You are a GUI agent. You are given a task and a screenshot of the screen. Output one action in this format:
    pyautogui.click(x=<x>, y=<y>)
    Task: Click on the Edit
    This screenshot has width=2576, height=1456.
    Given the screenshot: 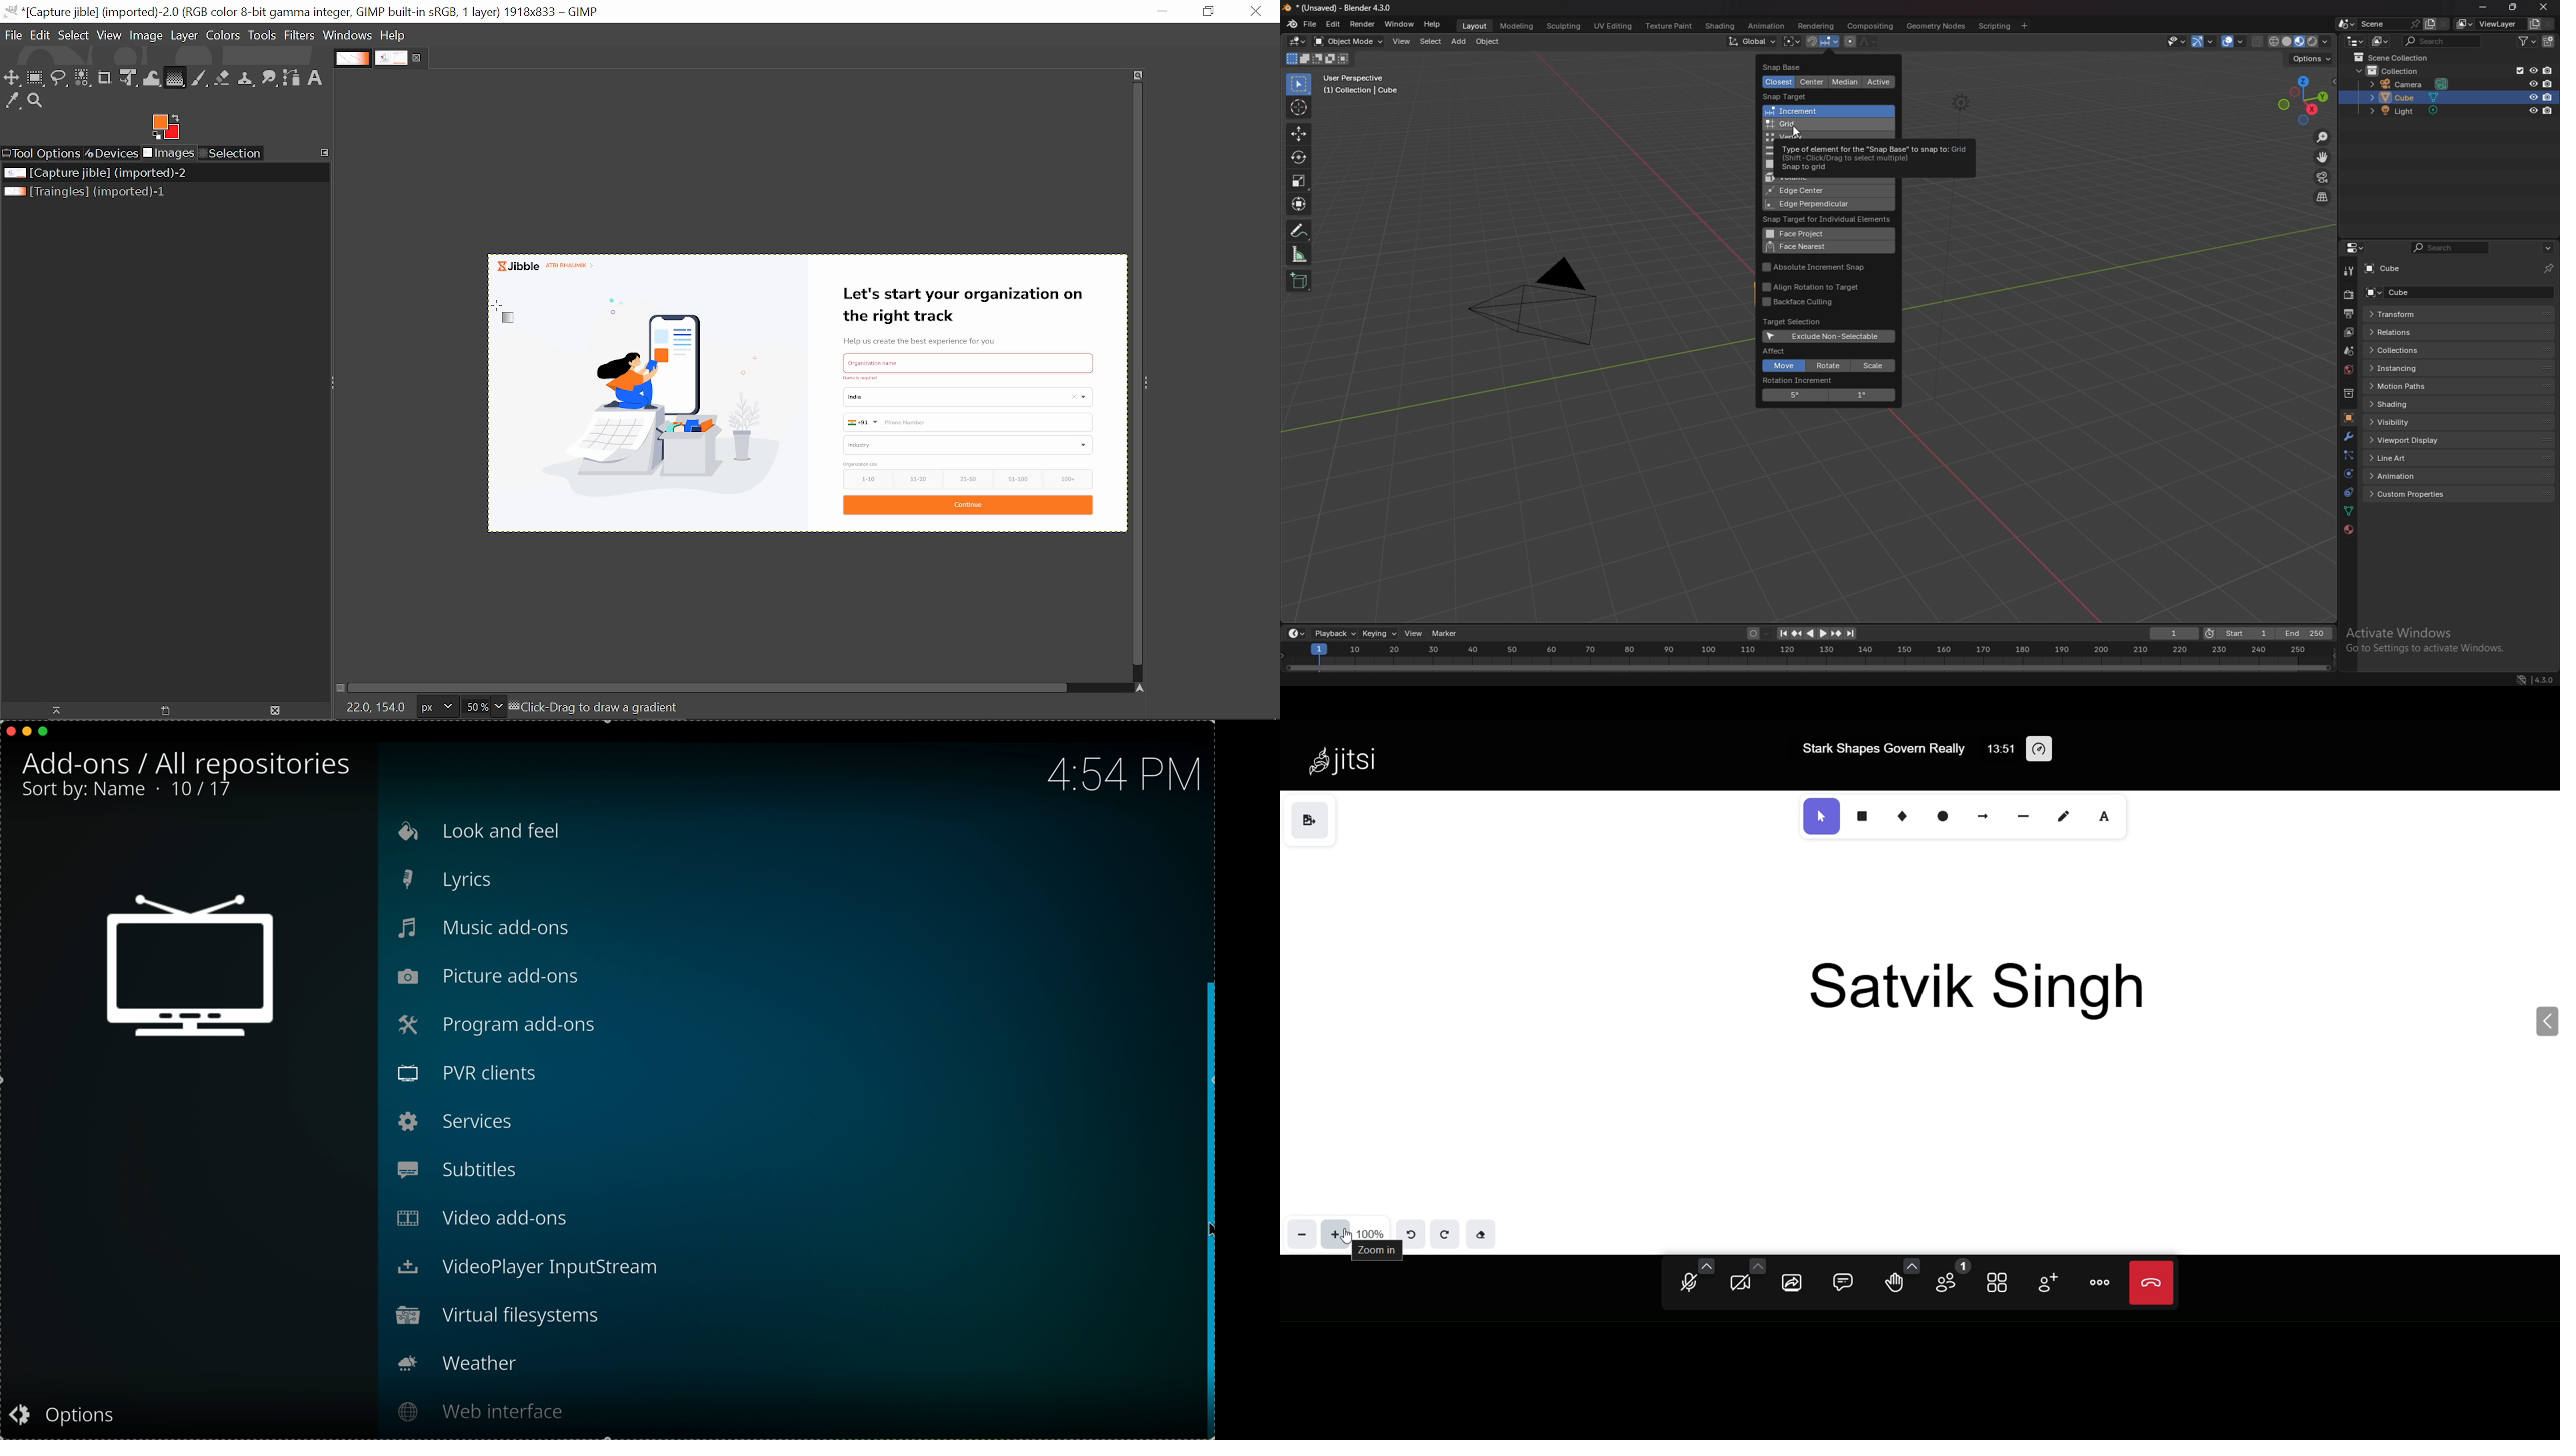 What is the action you would take?
    pyautogui.click(x=39, y=35)
    